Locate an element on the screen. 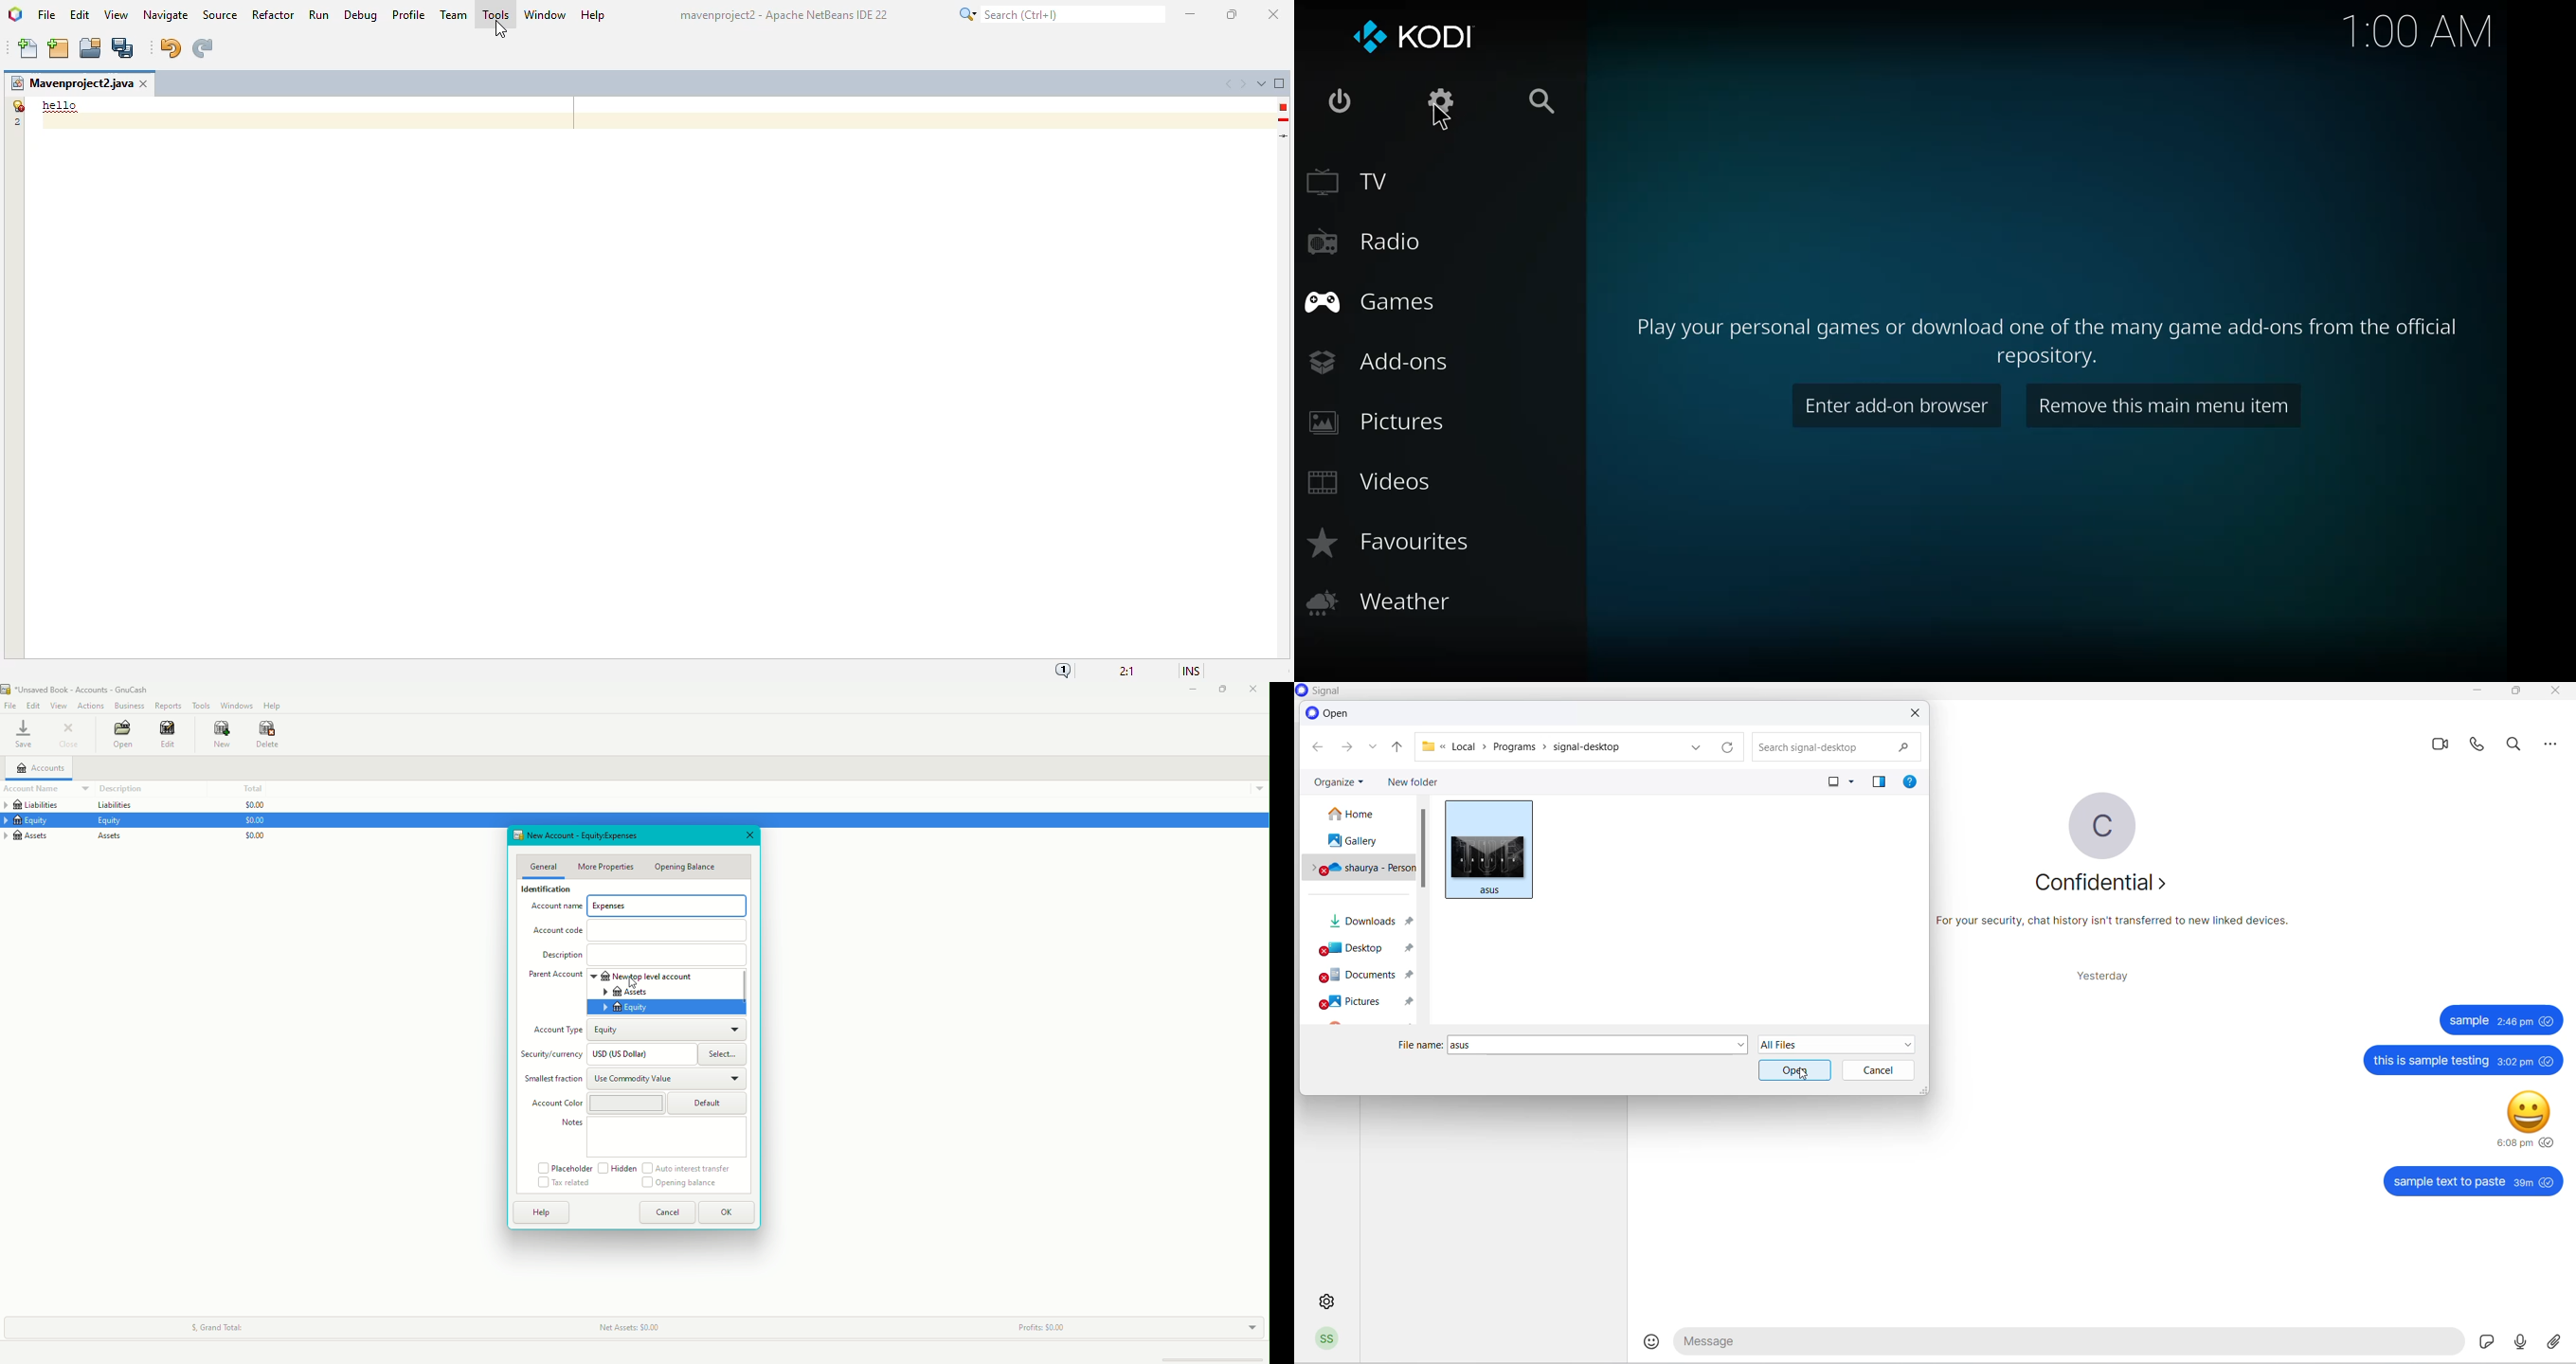  Windows is located at coordinates (236, 705).